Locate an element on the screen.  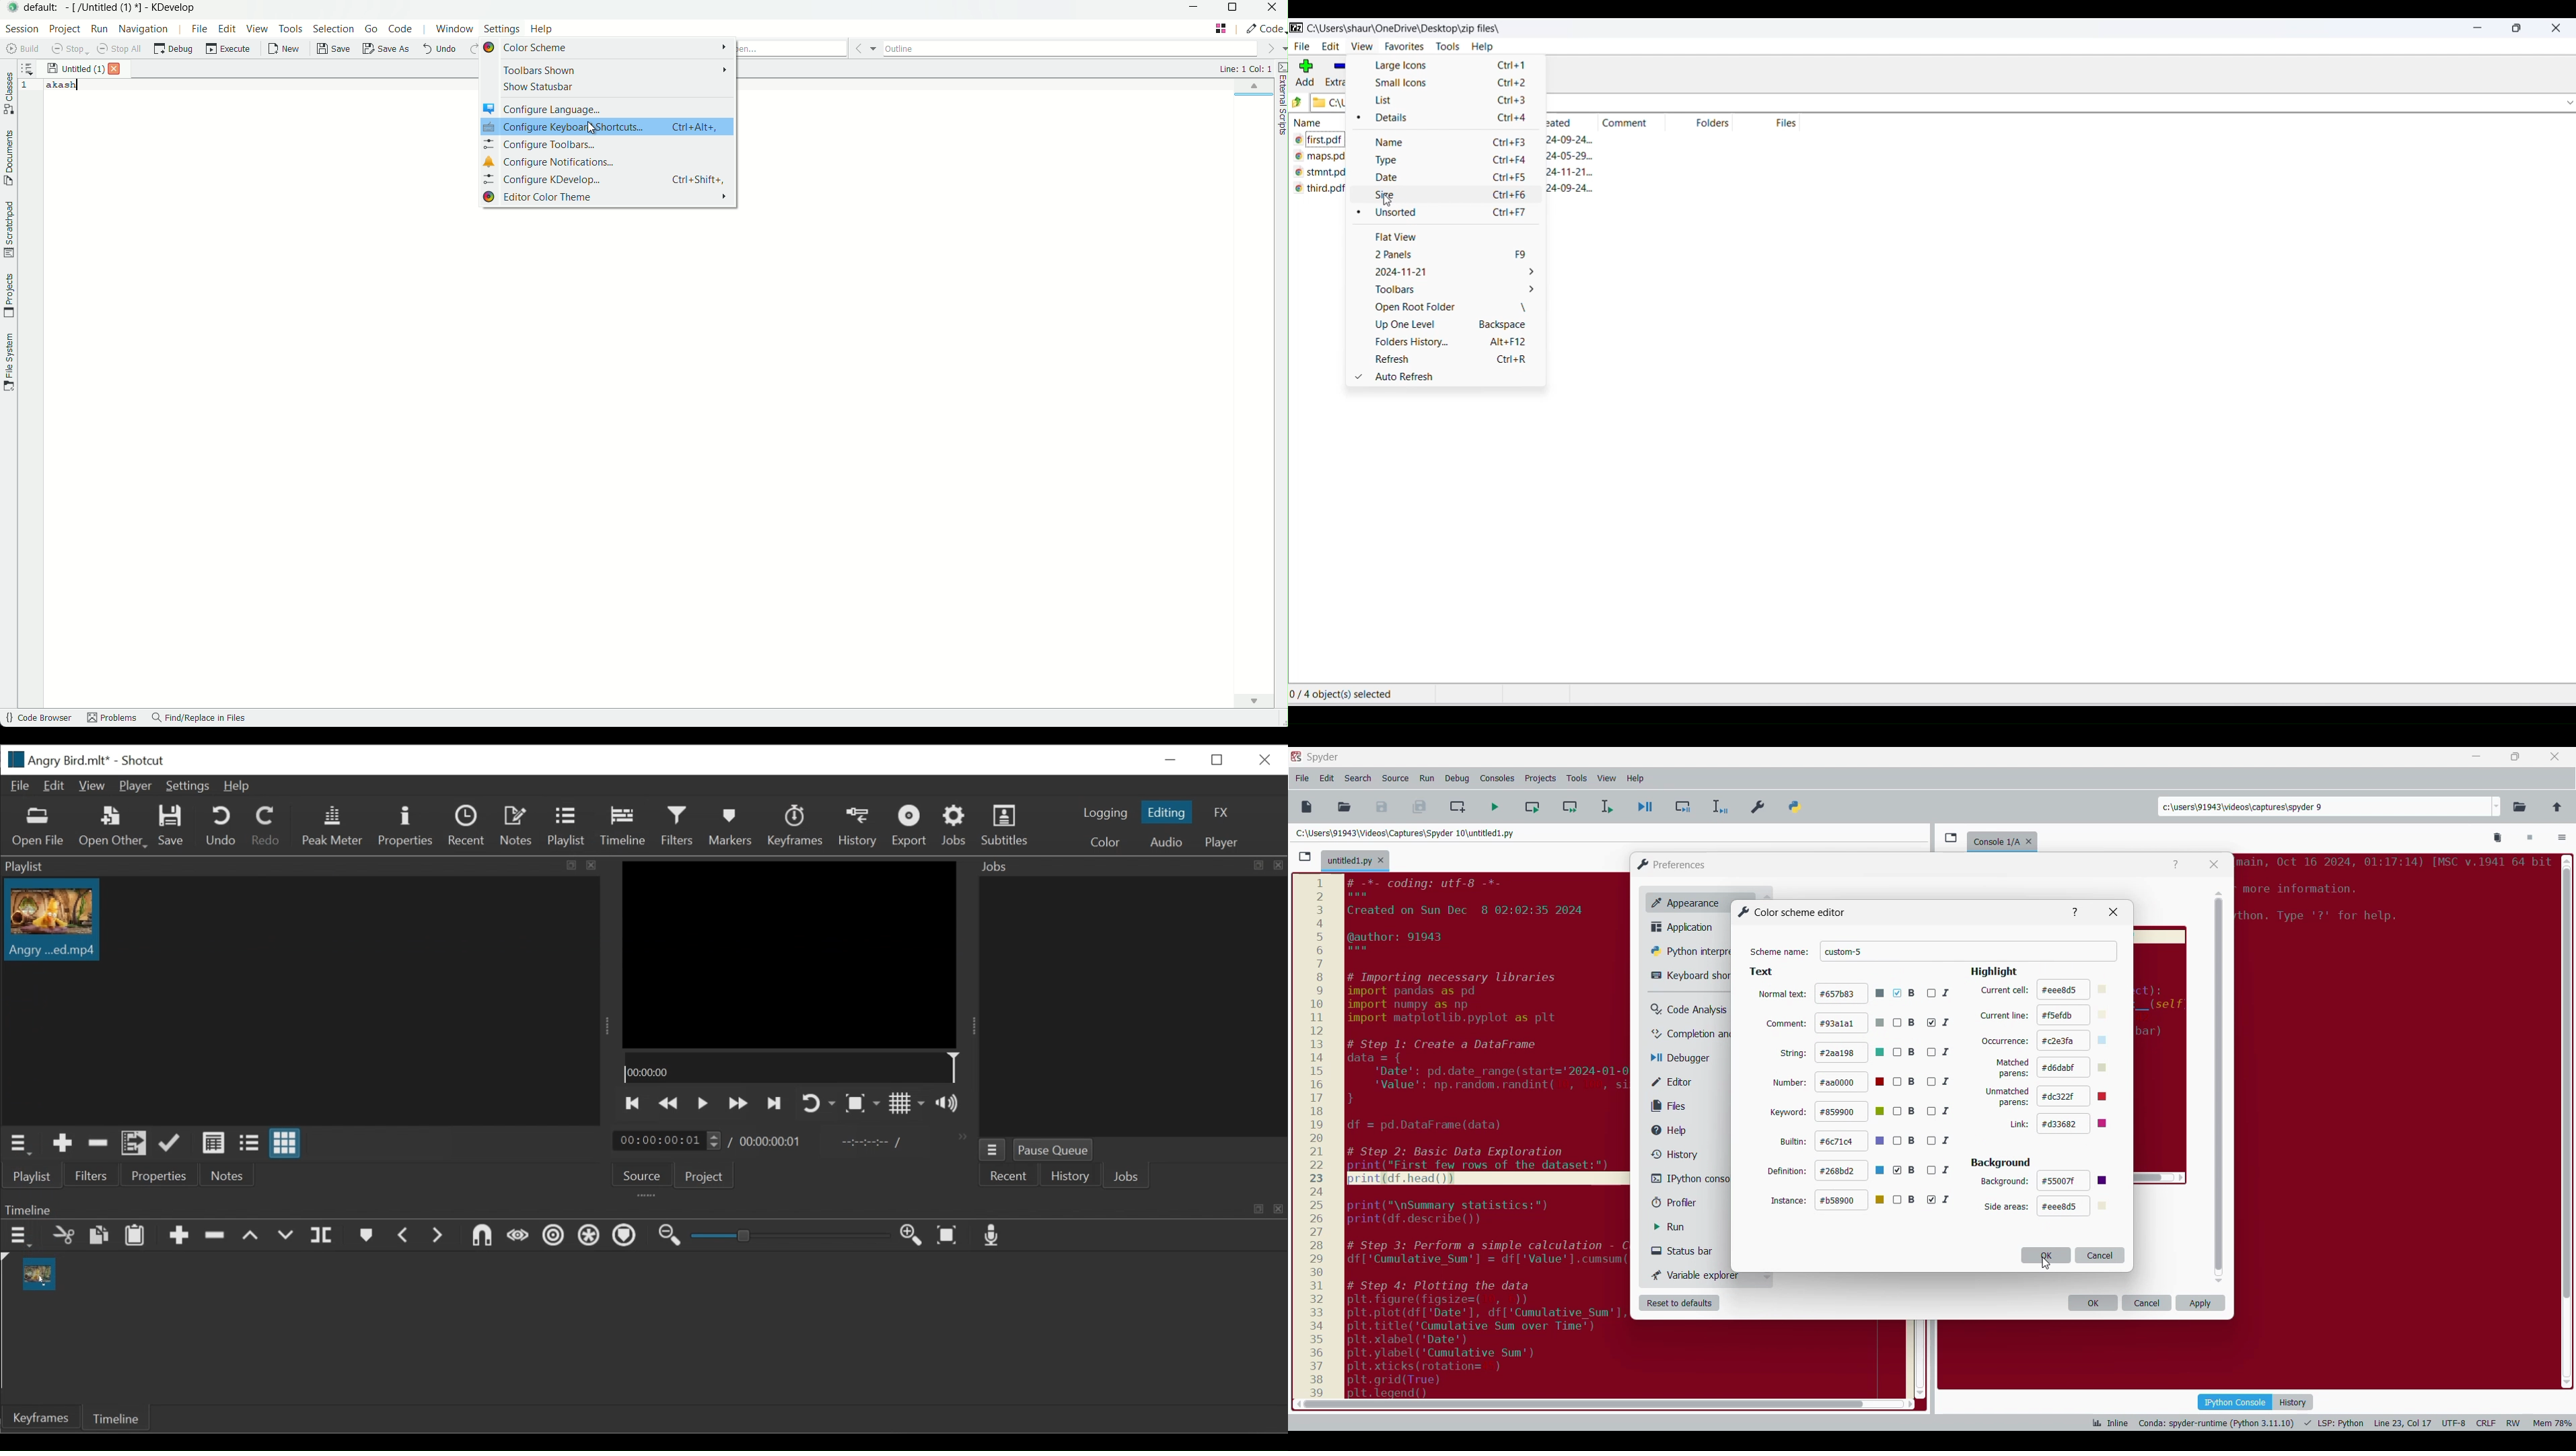
Add the Source to the playlist is located at coordinates (62, 1144).